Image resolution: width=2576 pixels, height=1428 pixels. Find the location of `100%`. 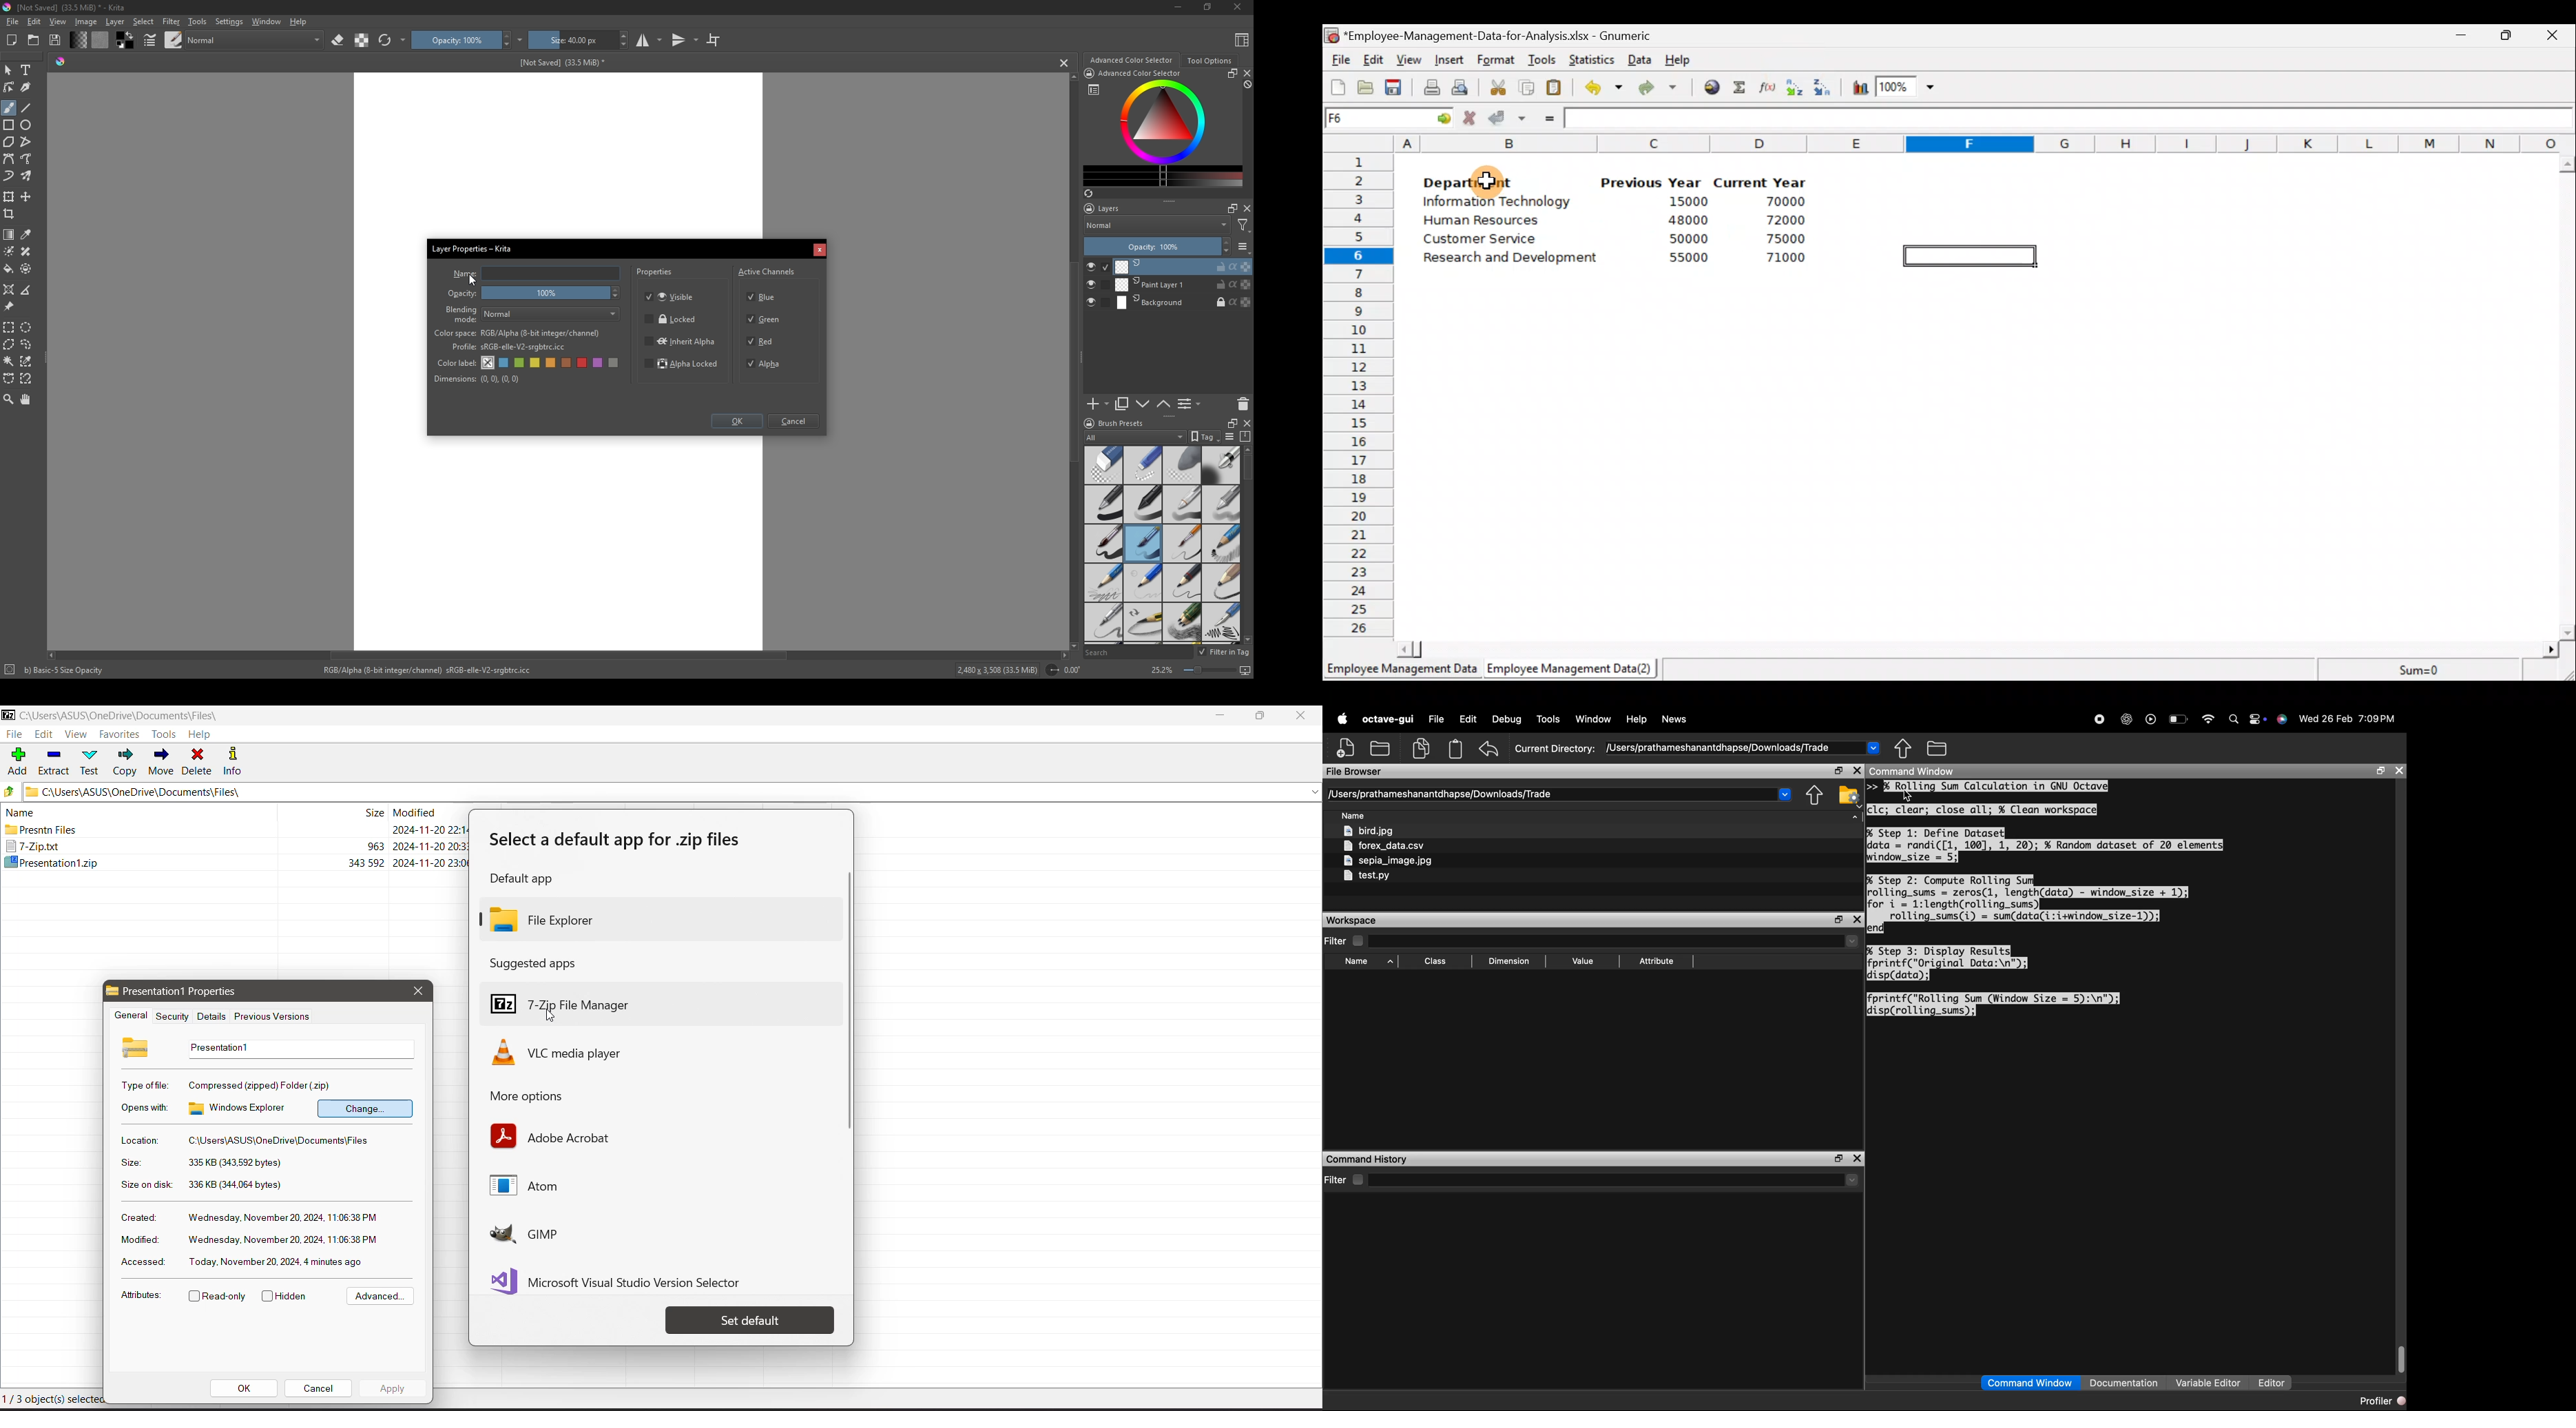

100% is located at coordinates (553, 294).